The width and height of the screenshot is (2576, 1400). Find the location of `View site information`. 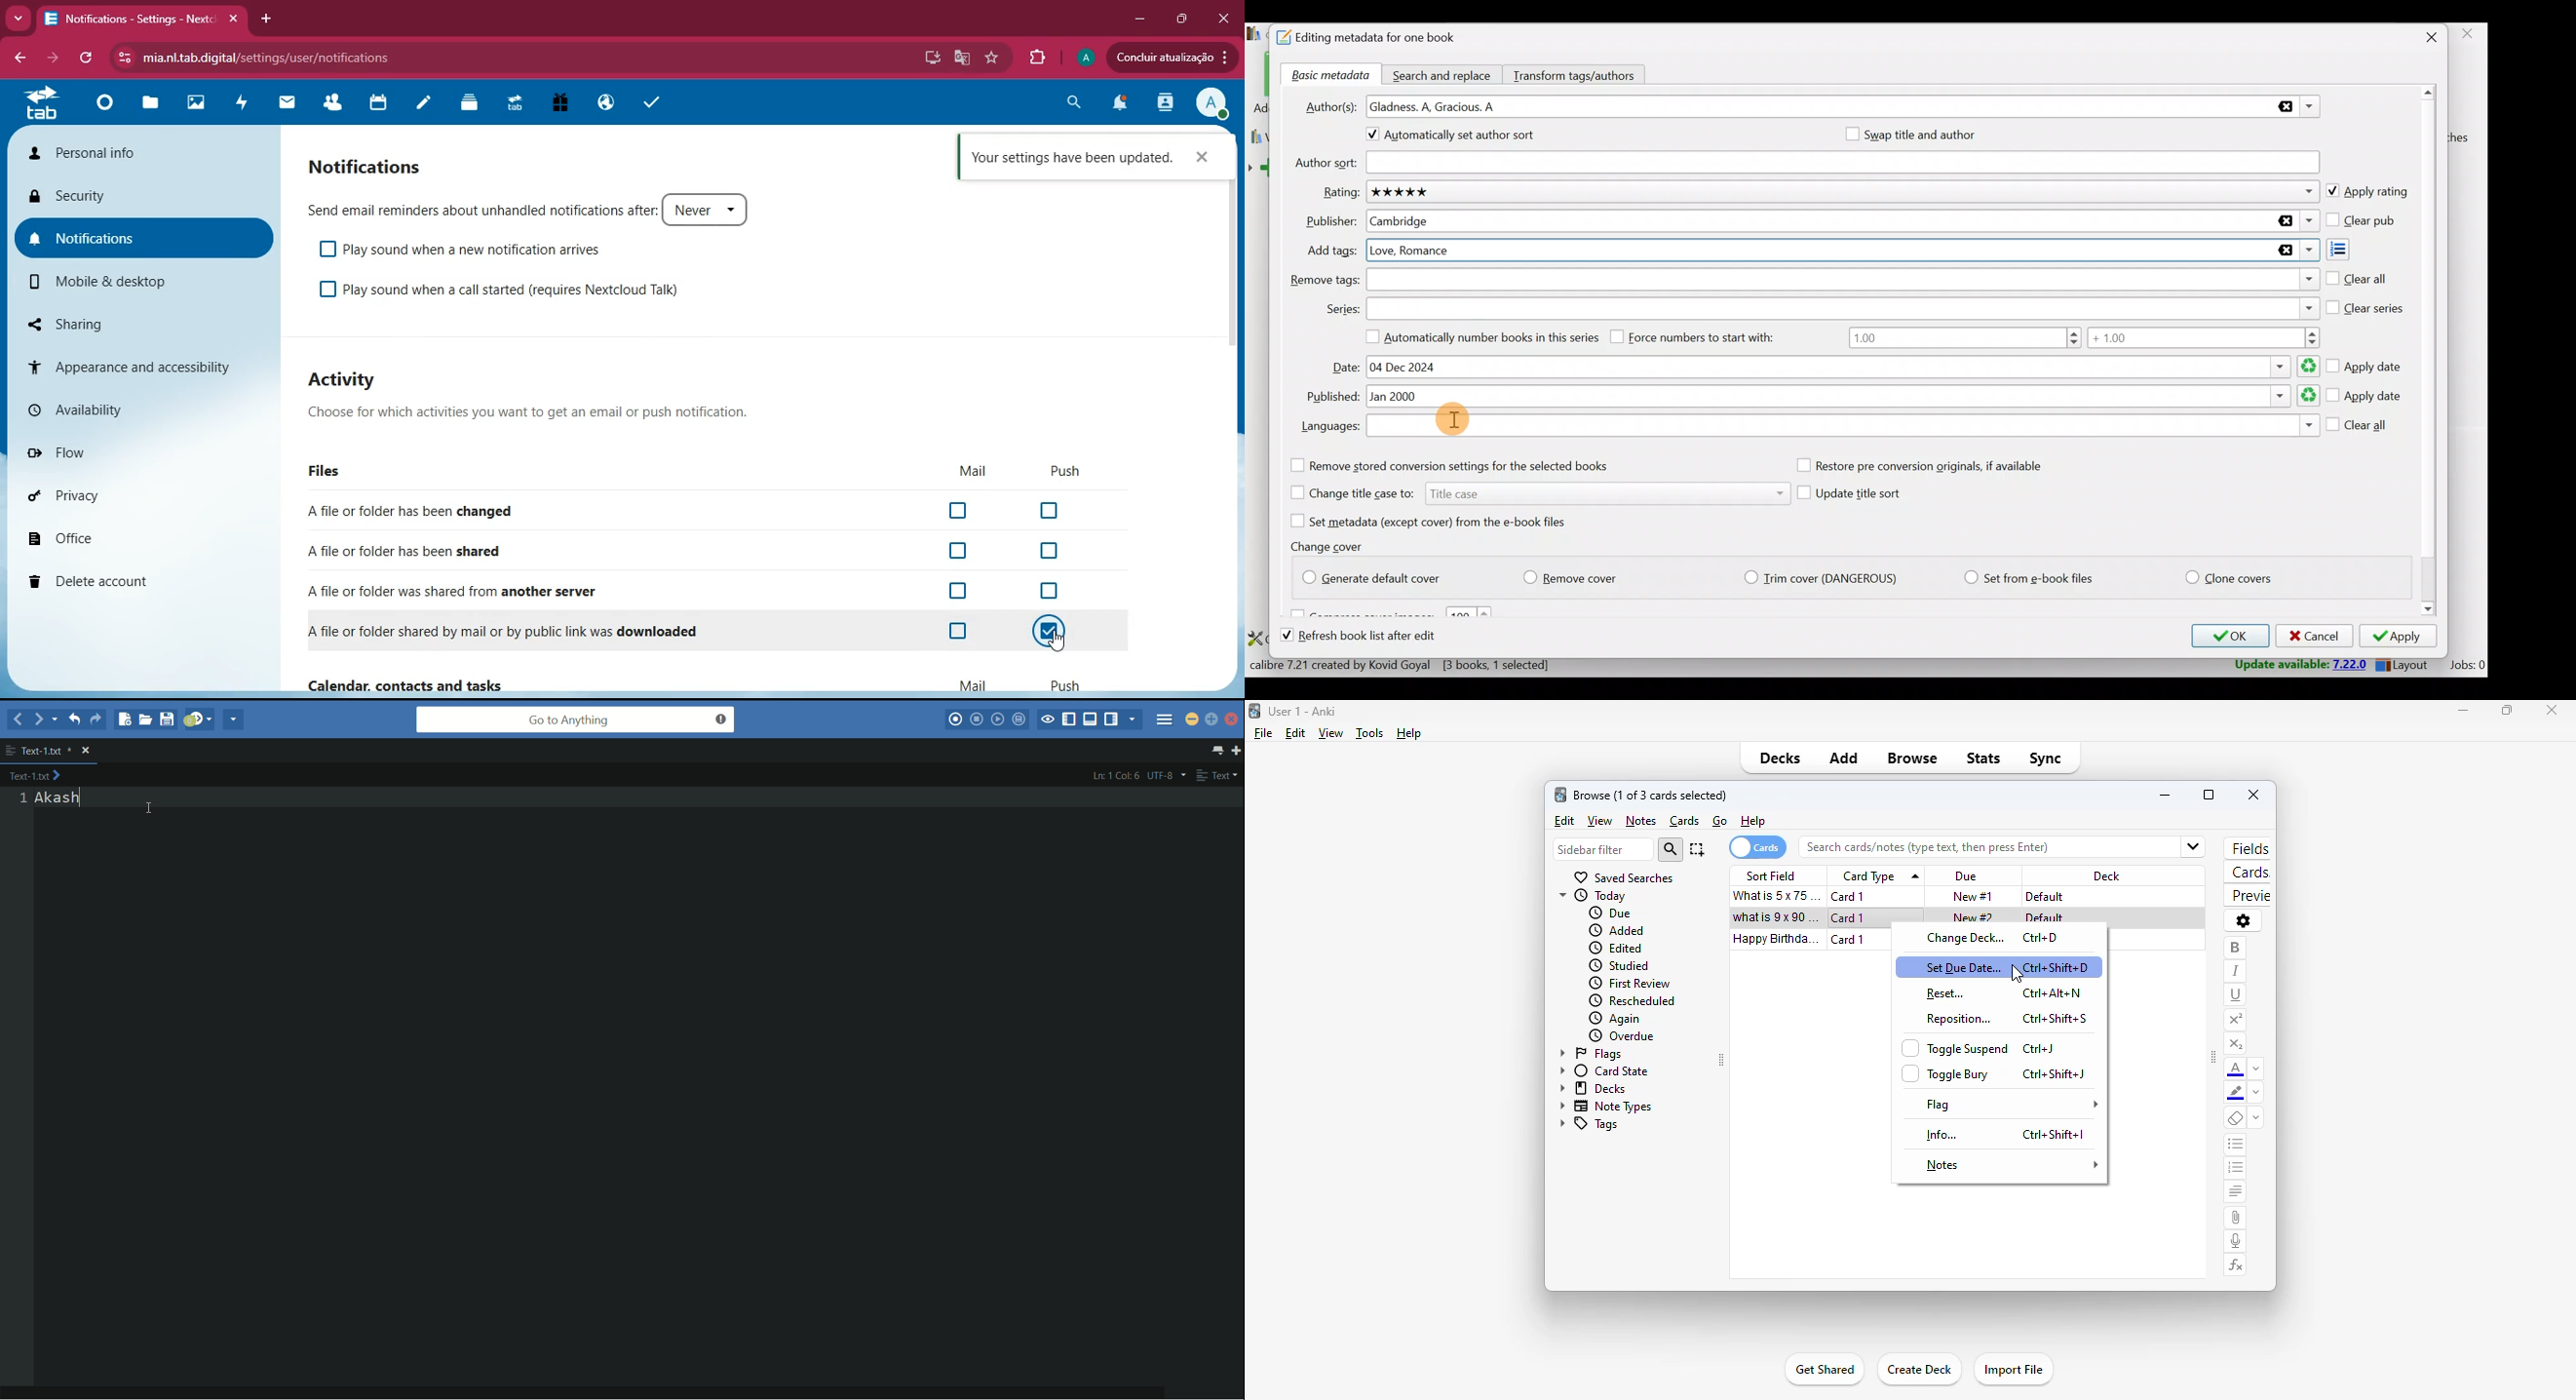

View site information is located at coordinates (121, 59).